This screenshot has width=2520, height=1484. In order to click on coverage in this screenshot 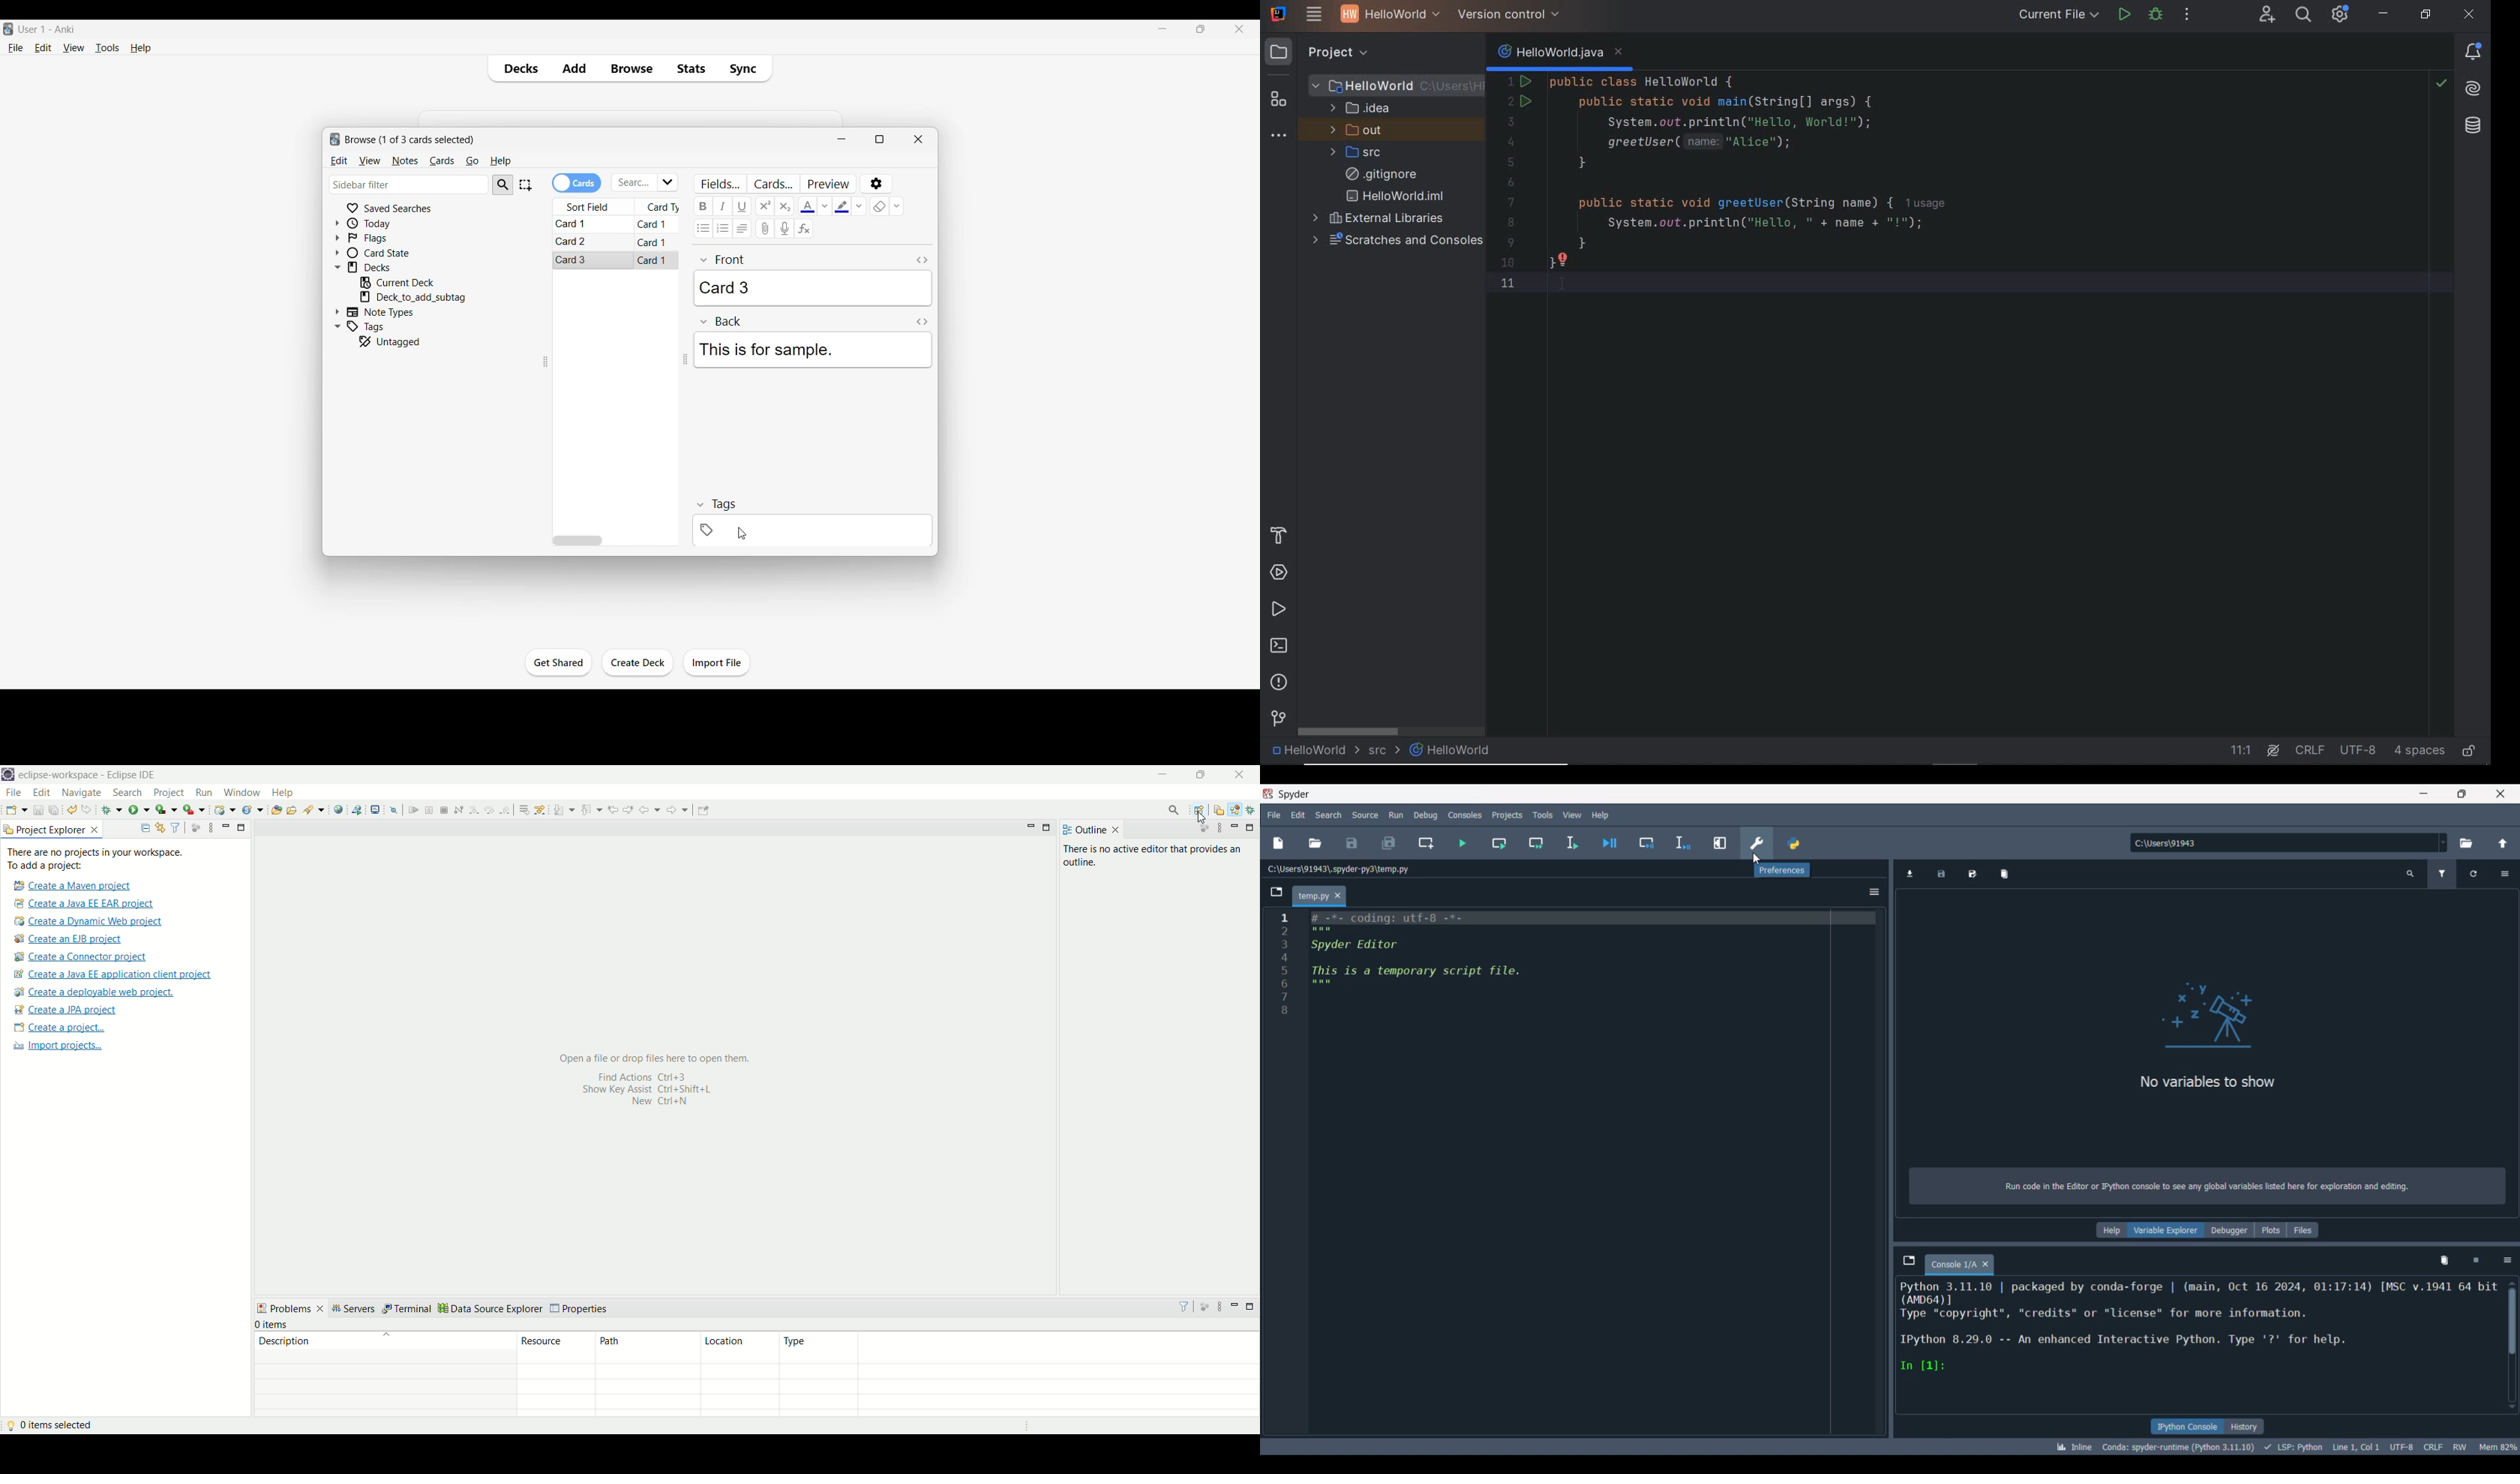, I will do `click(165, 810)`.